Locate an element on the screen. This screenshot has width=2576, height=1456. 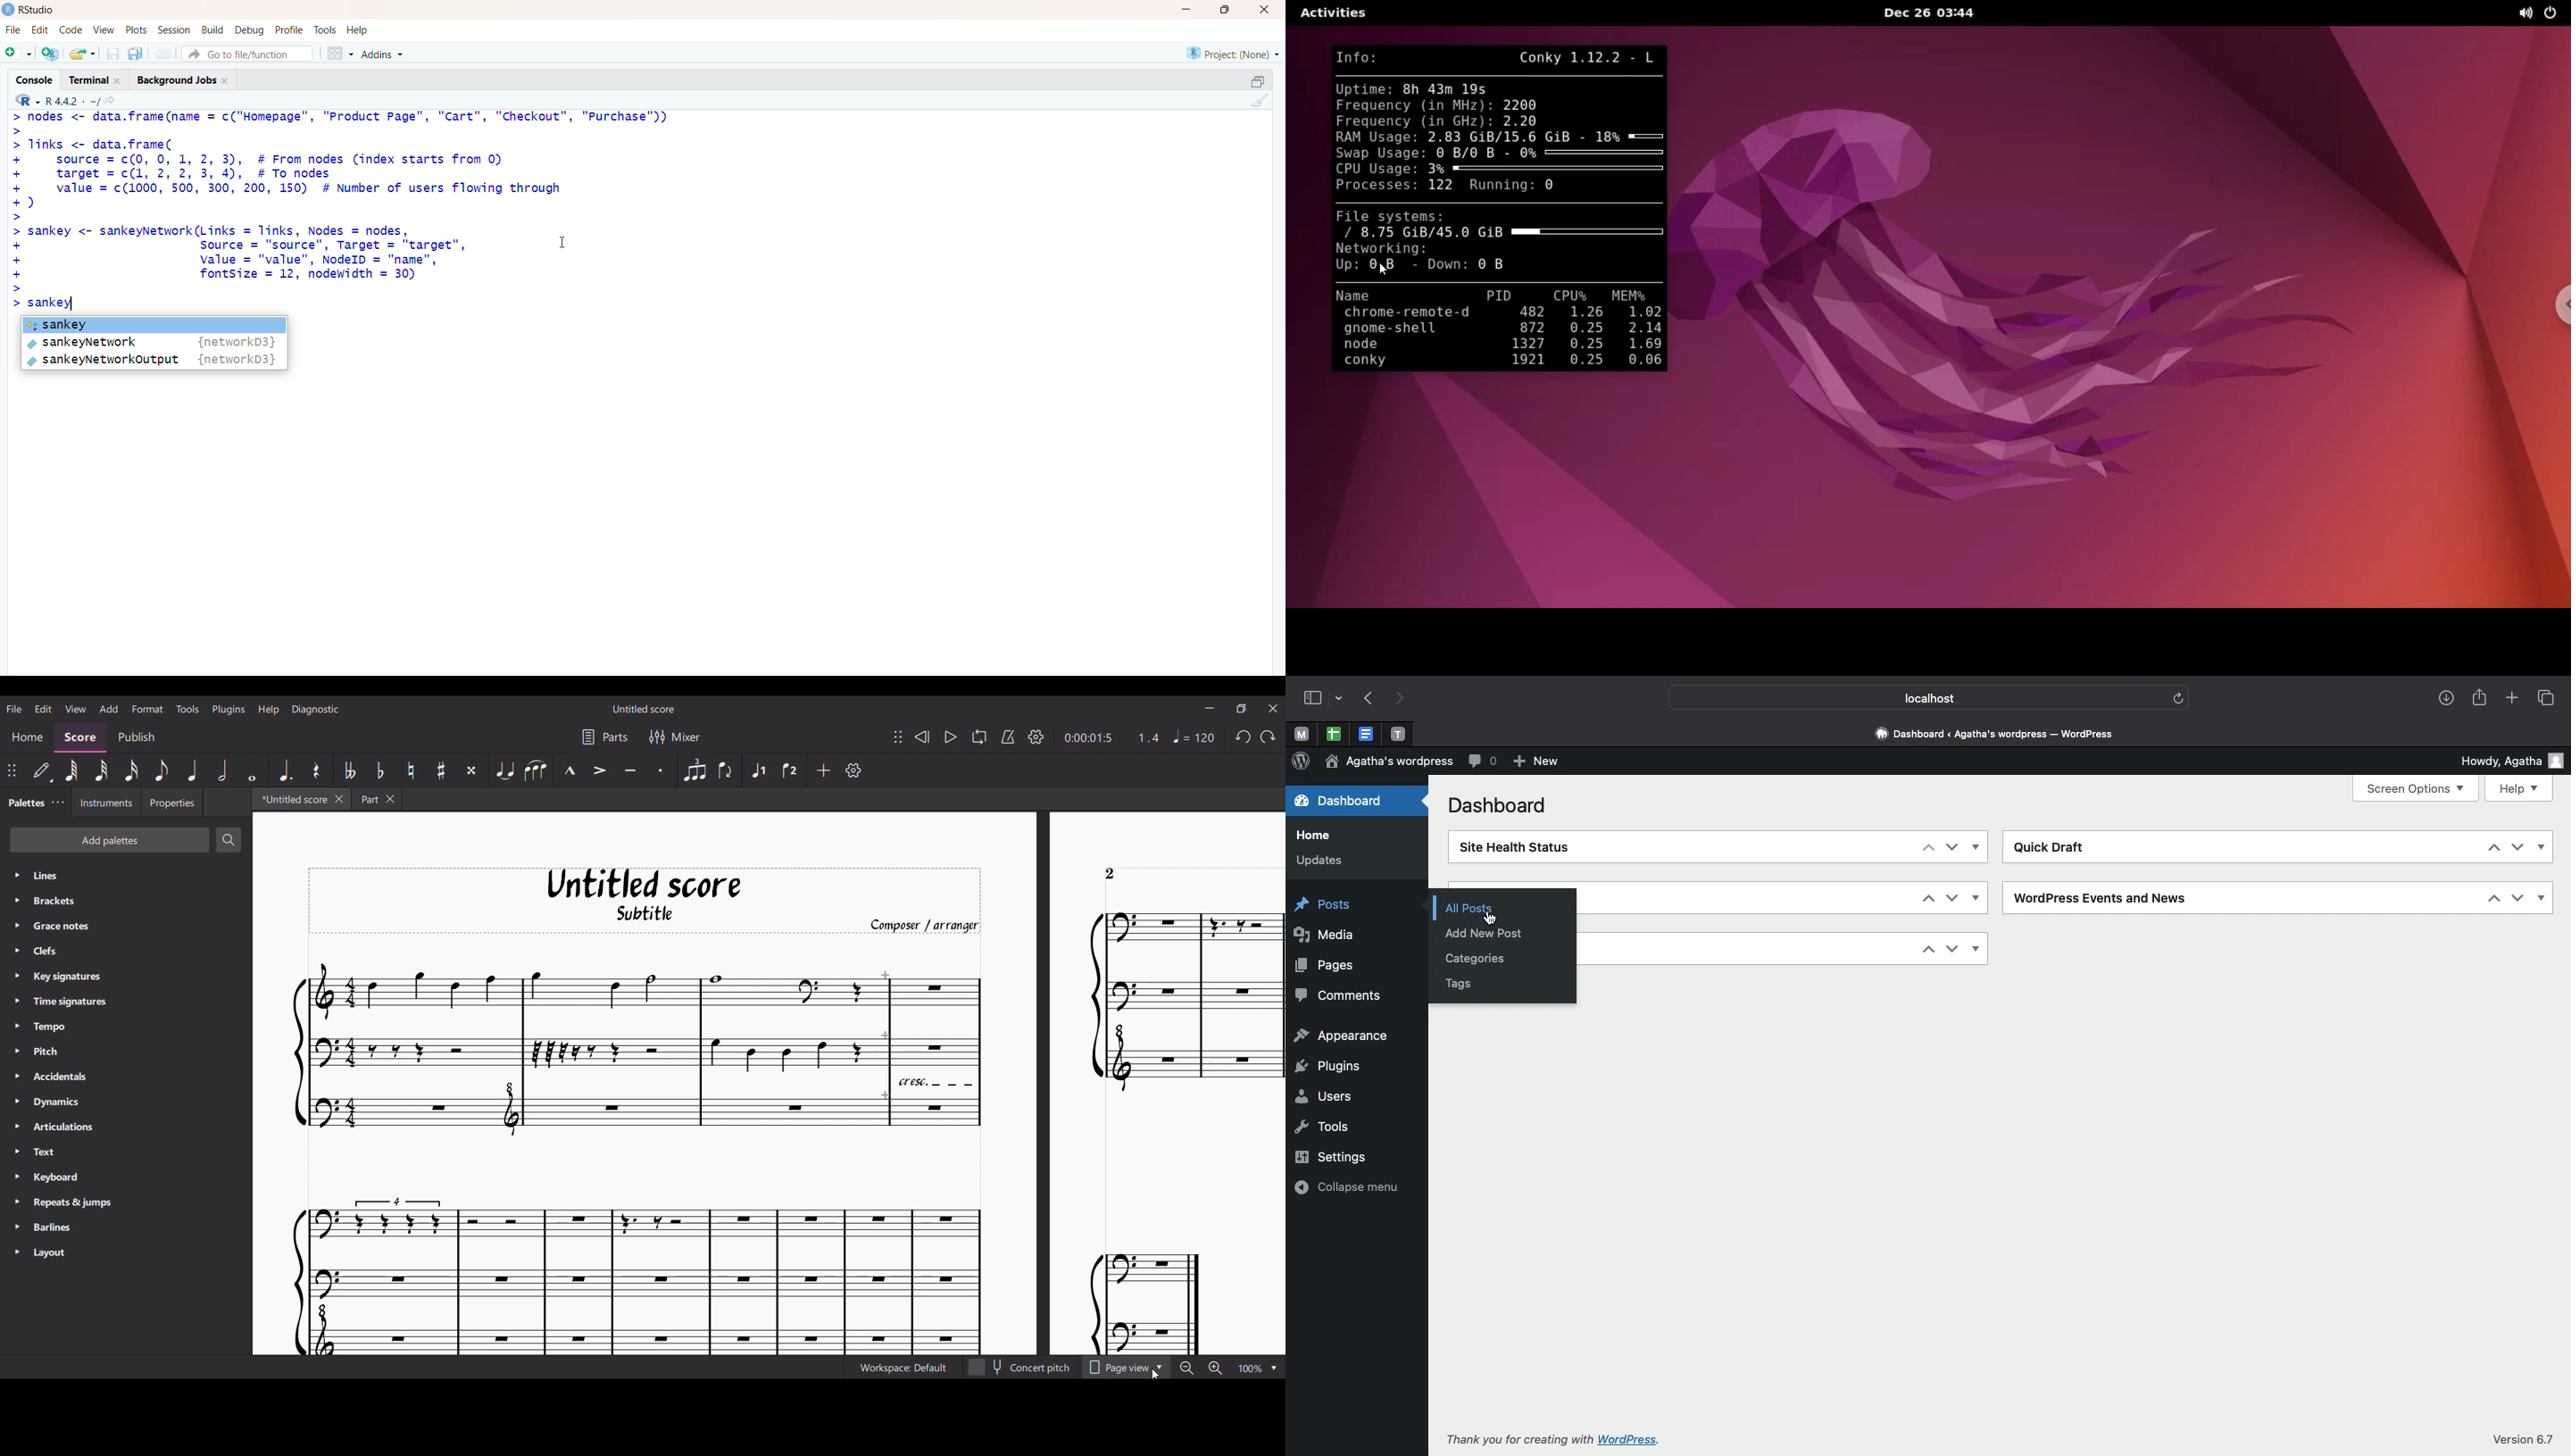
8th note is located at coordinates (163, 771).